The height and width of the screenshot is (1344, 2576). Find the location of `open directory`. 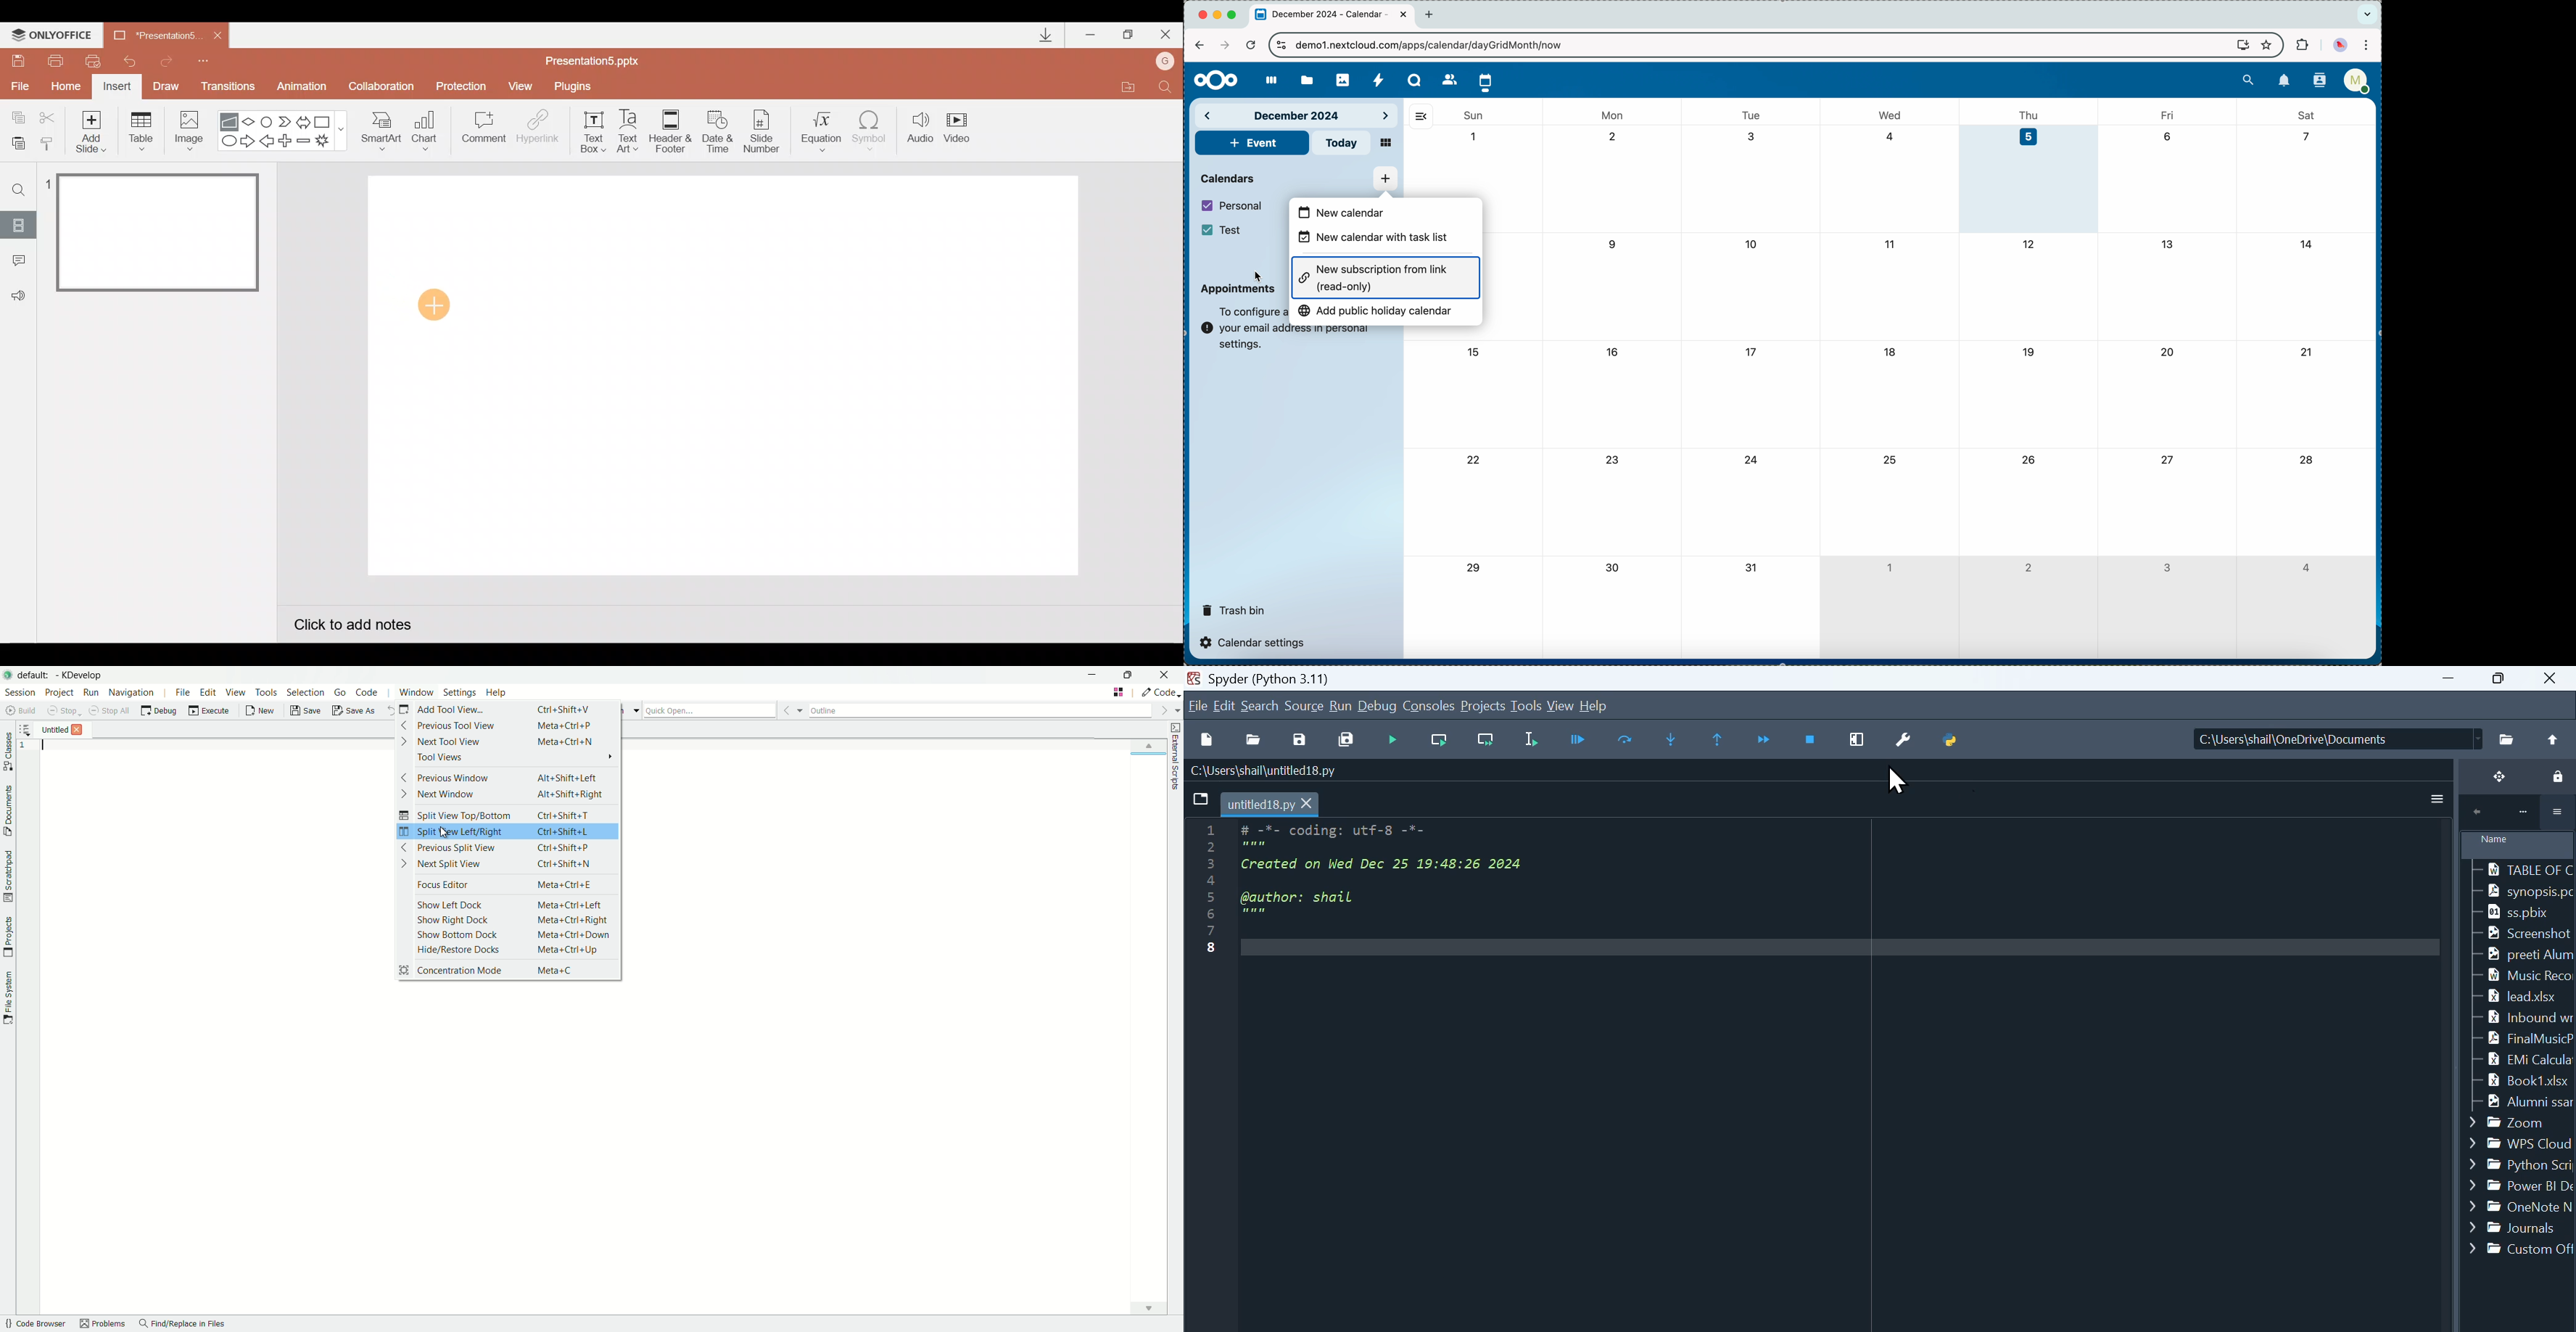

open directory is located at coordinates (2508, 741).